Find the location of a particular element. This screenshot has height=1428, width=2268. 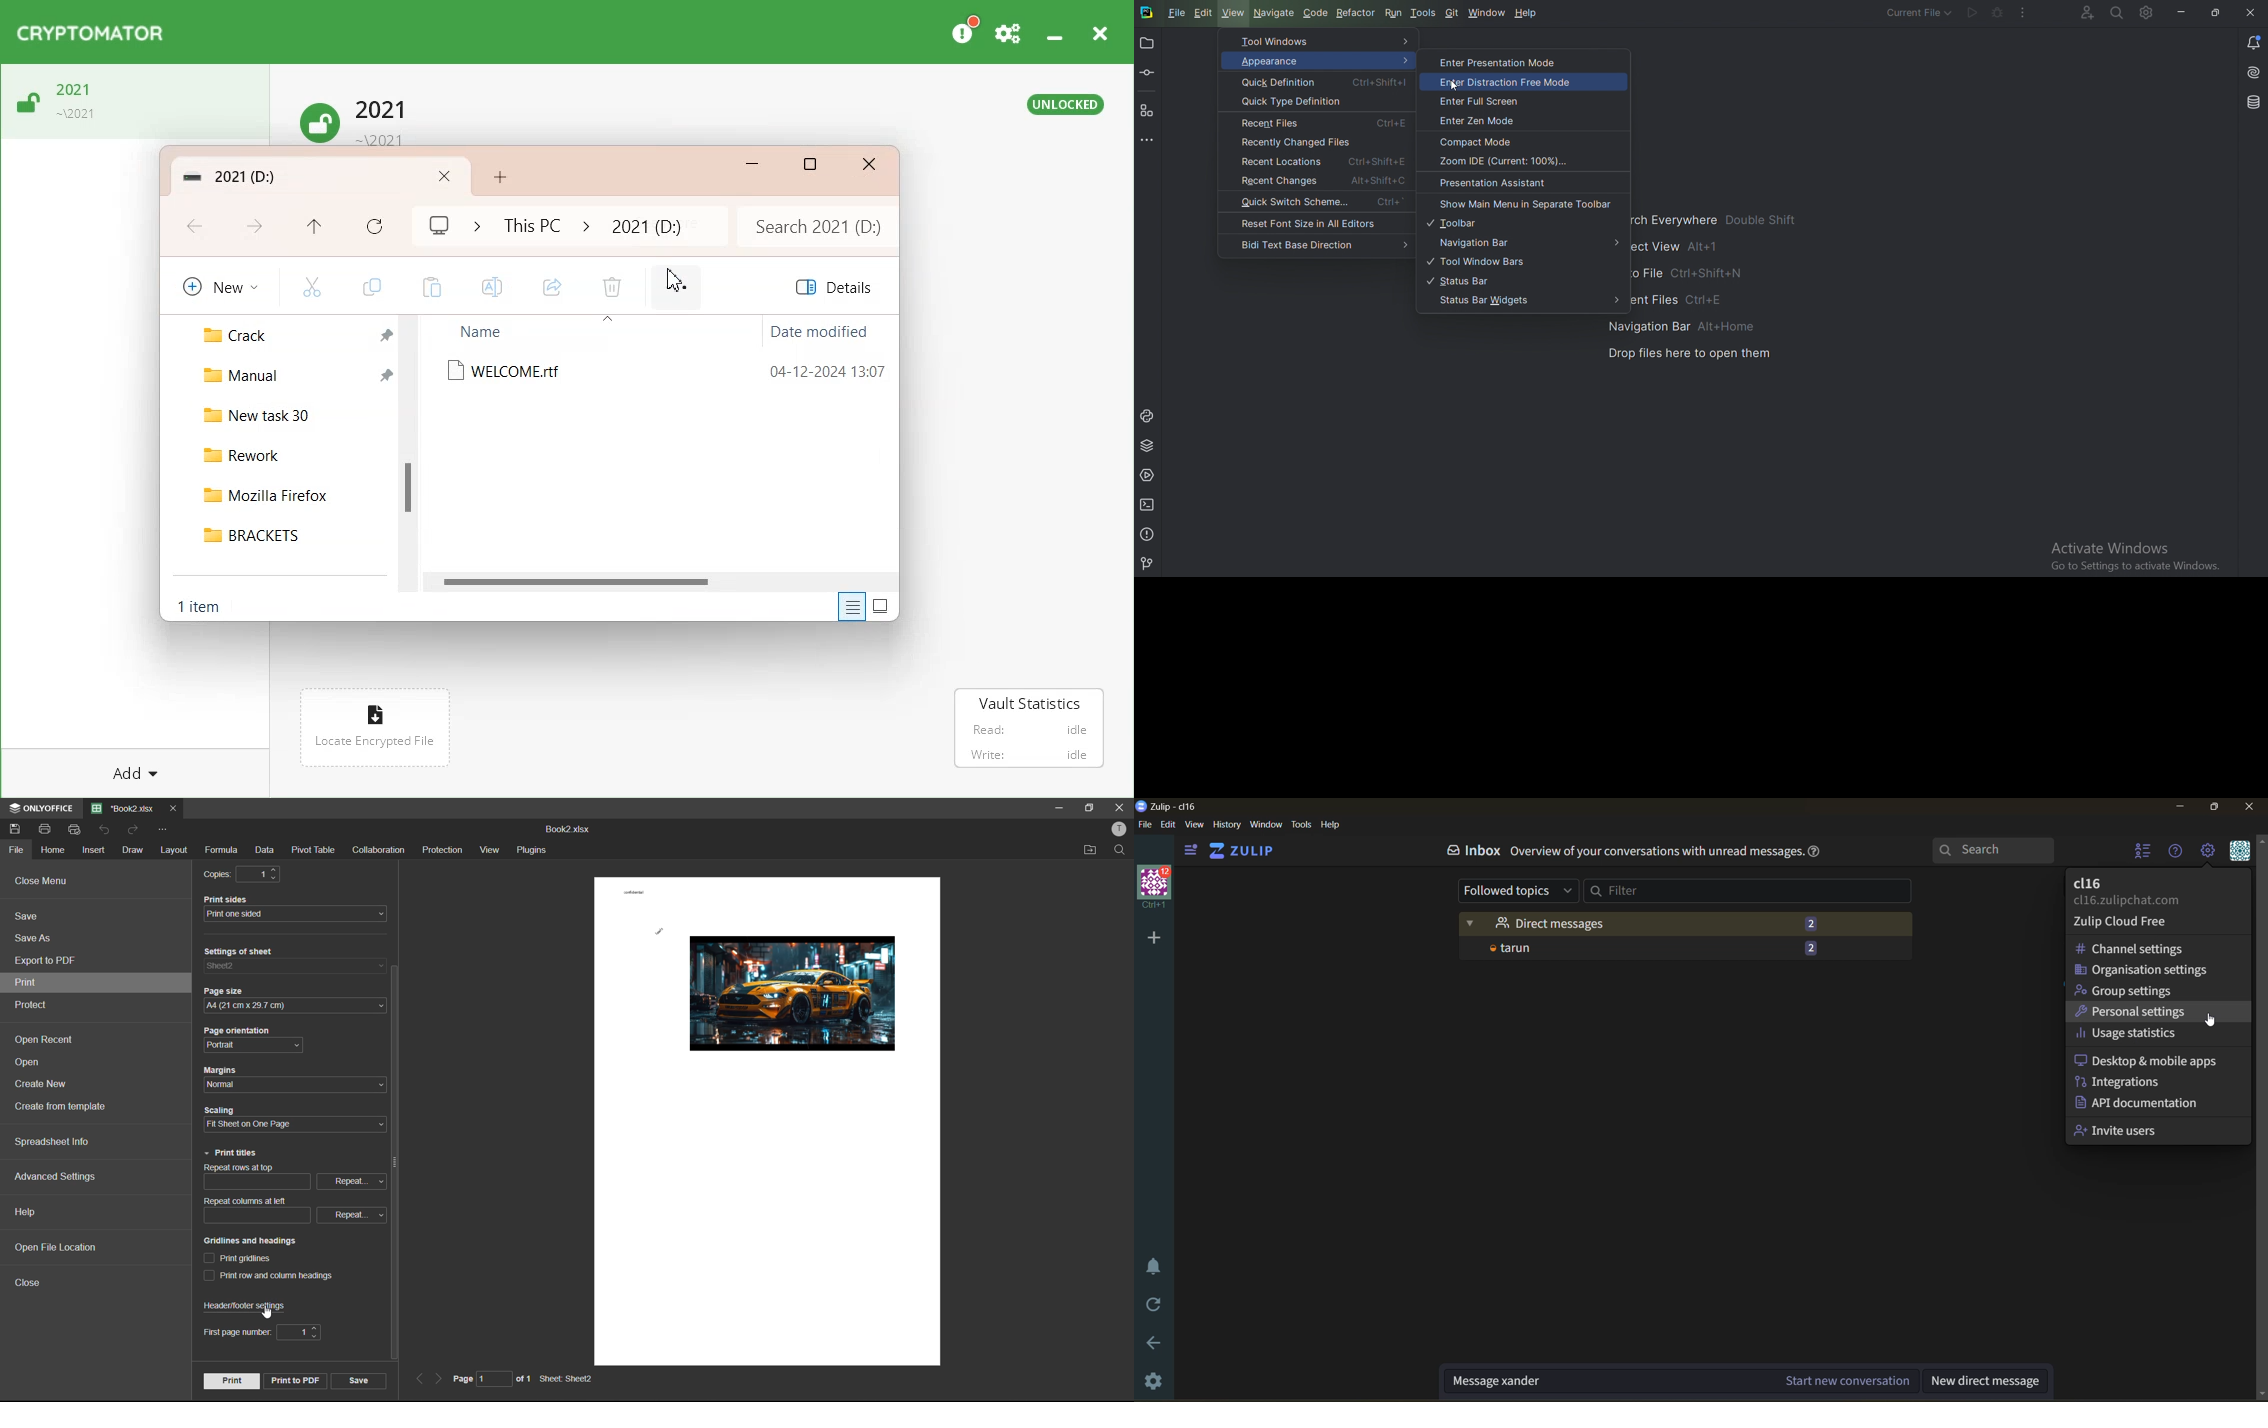

close menu is located at coordinates (45, 881).